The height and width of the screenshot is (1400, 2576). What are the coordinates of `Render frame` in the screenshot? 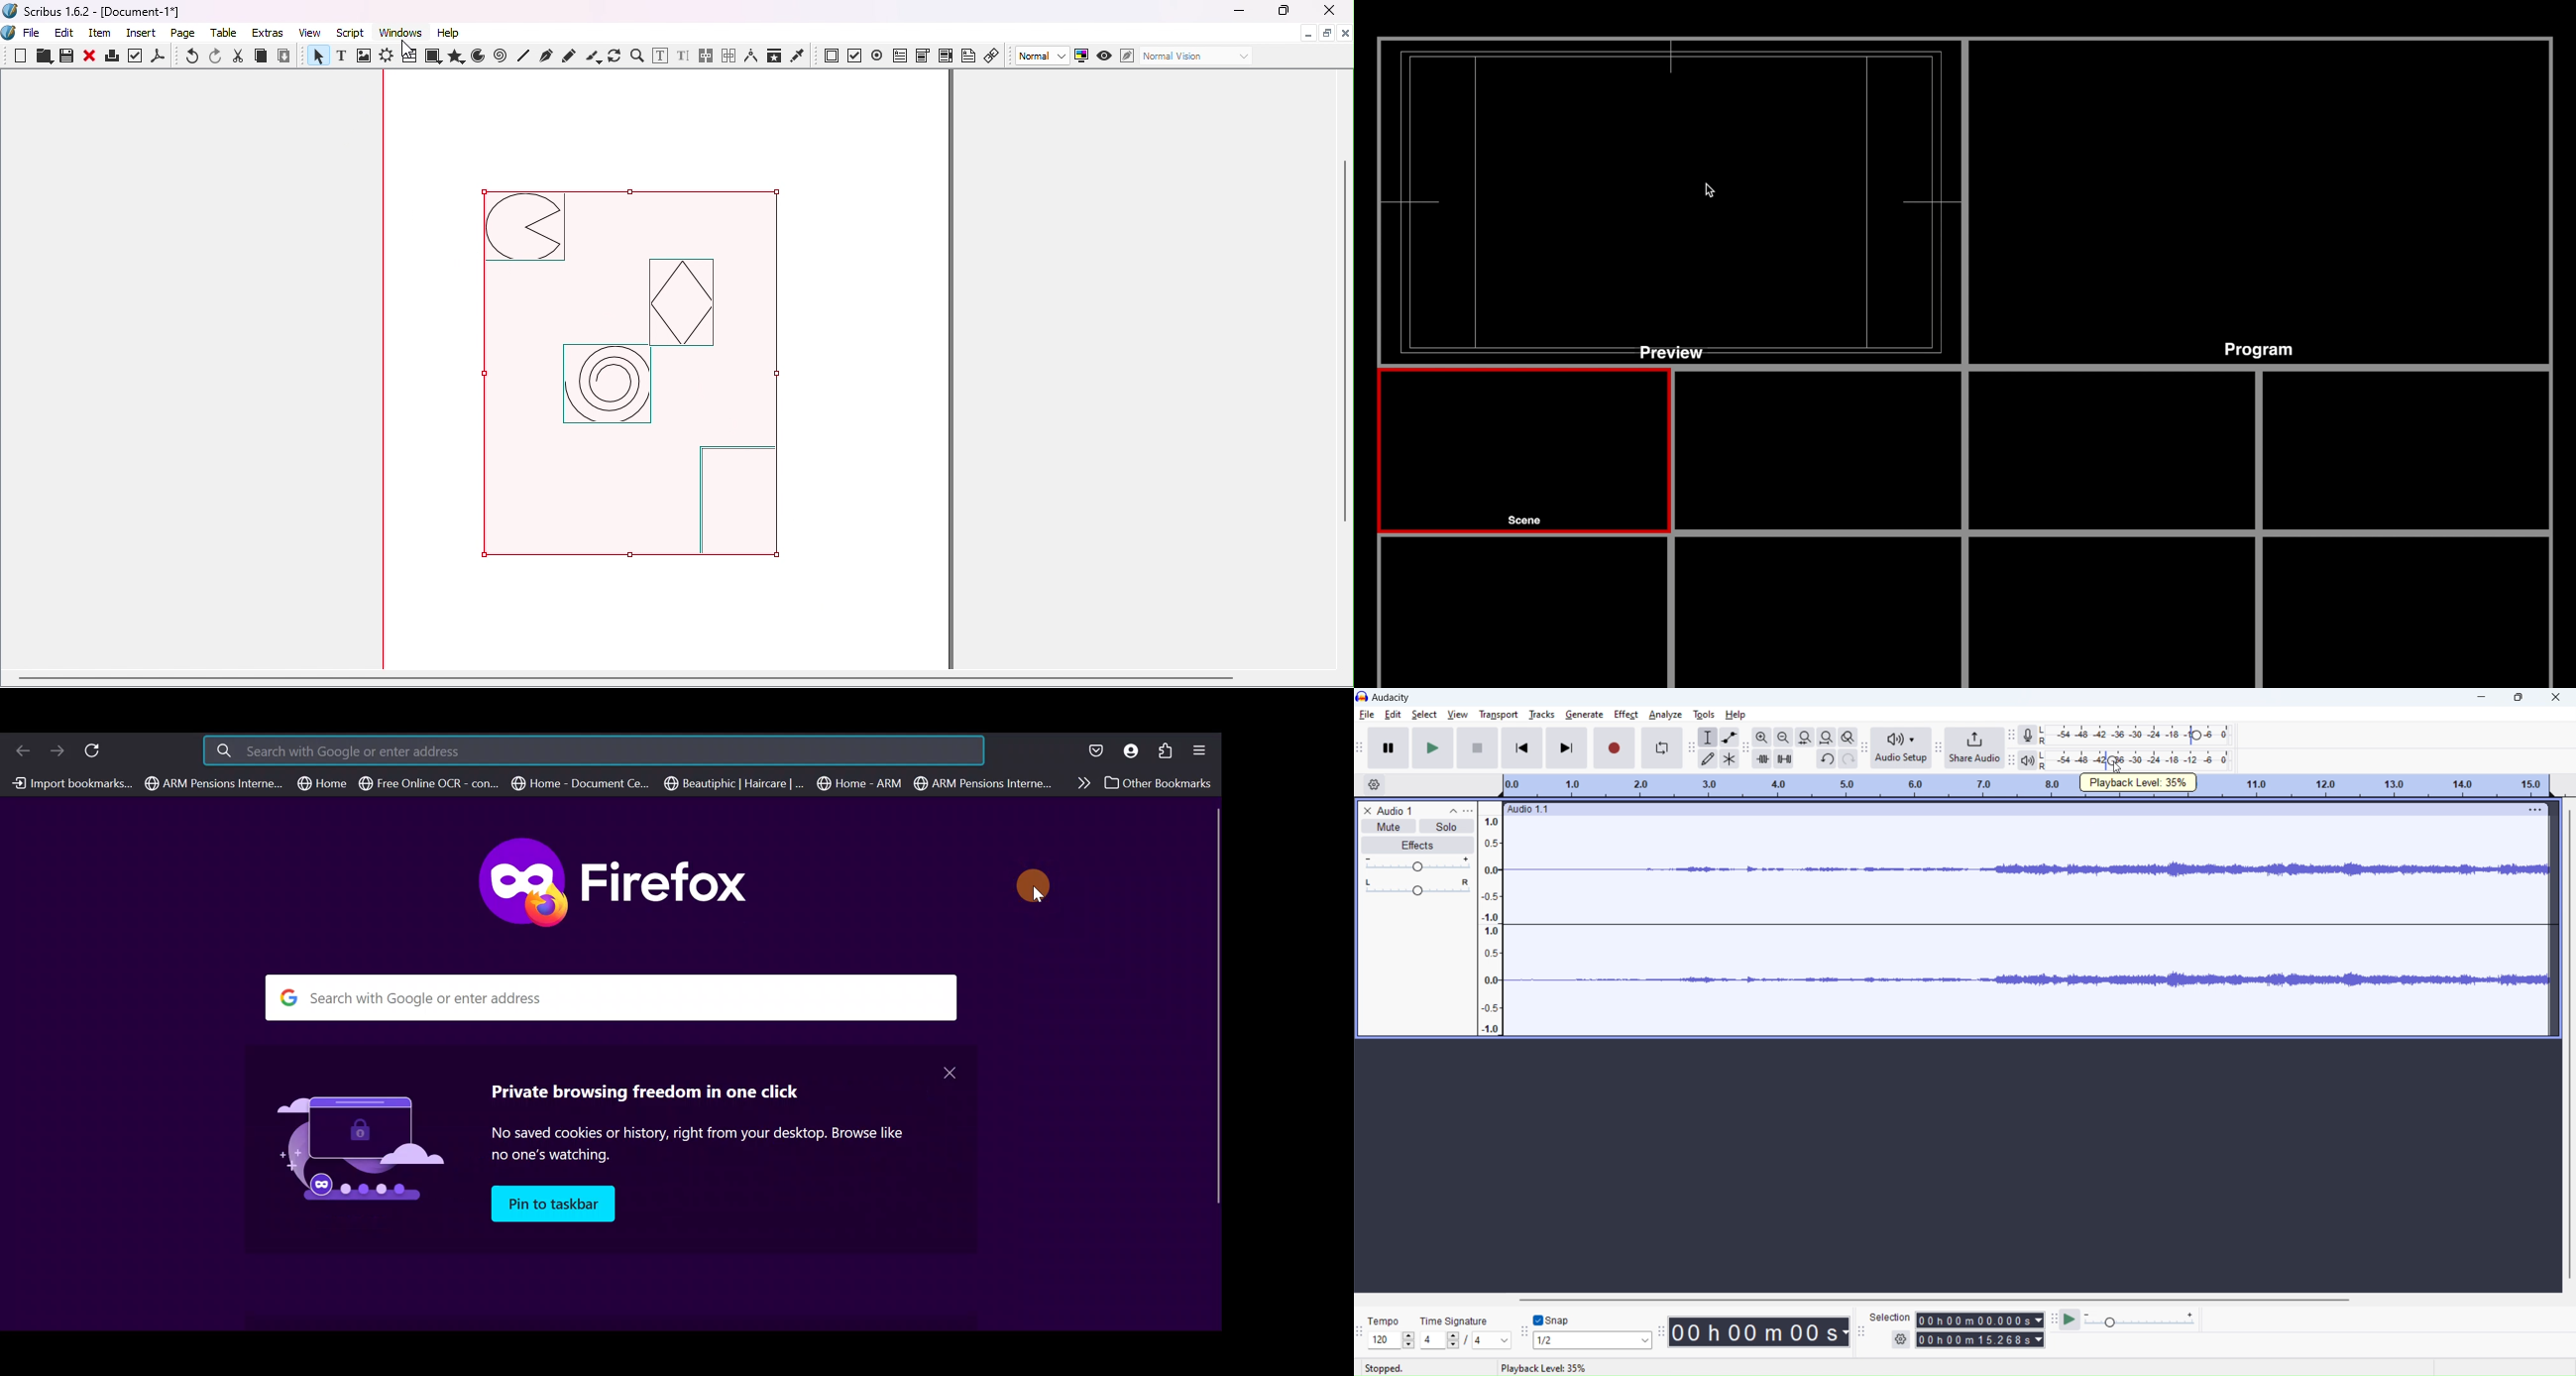 It's located at (387, 57).